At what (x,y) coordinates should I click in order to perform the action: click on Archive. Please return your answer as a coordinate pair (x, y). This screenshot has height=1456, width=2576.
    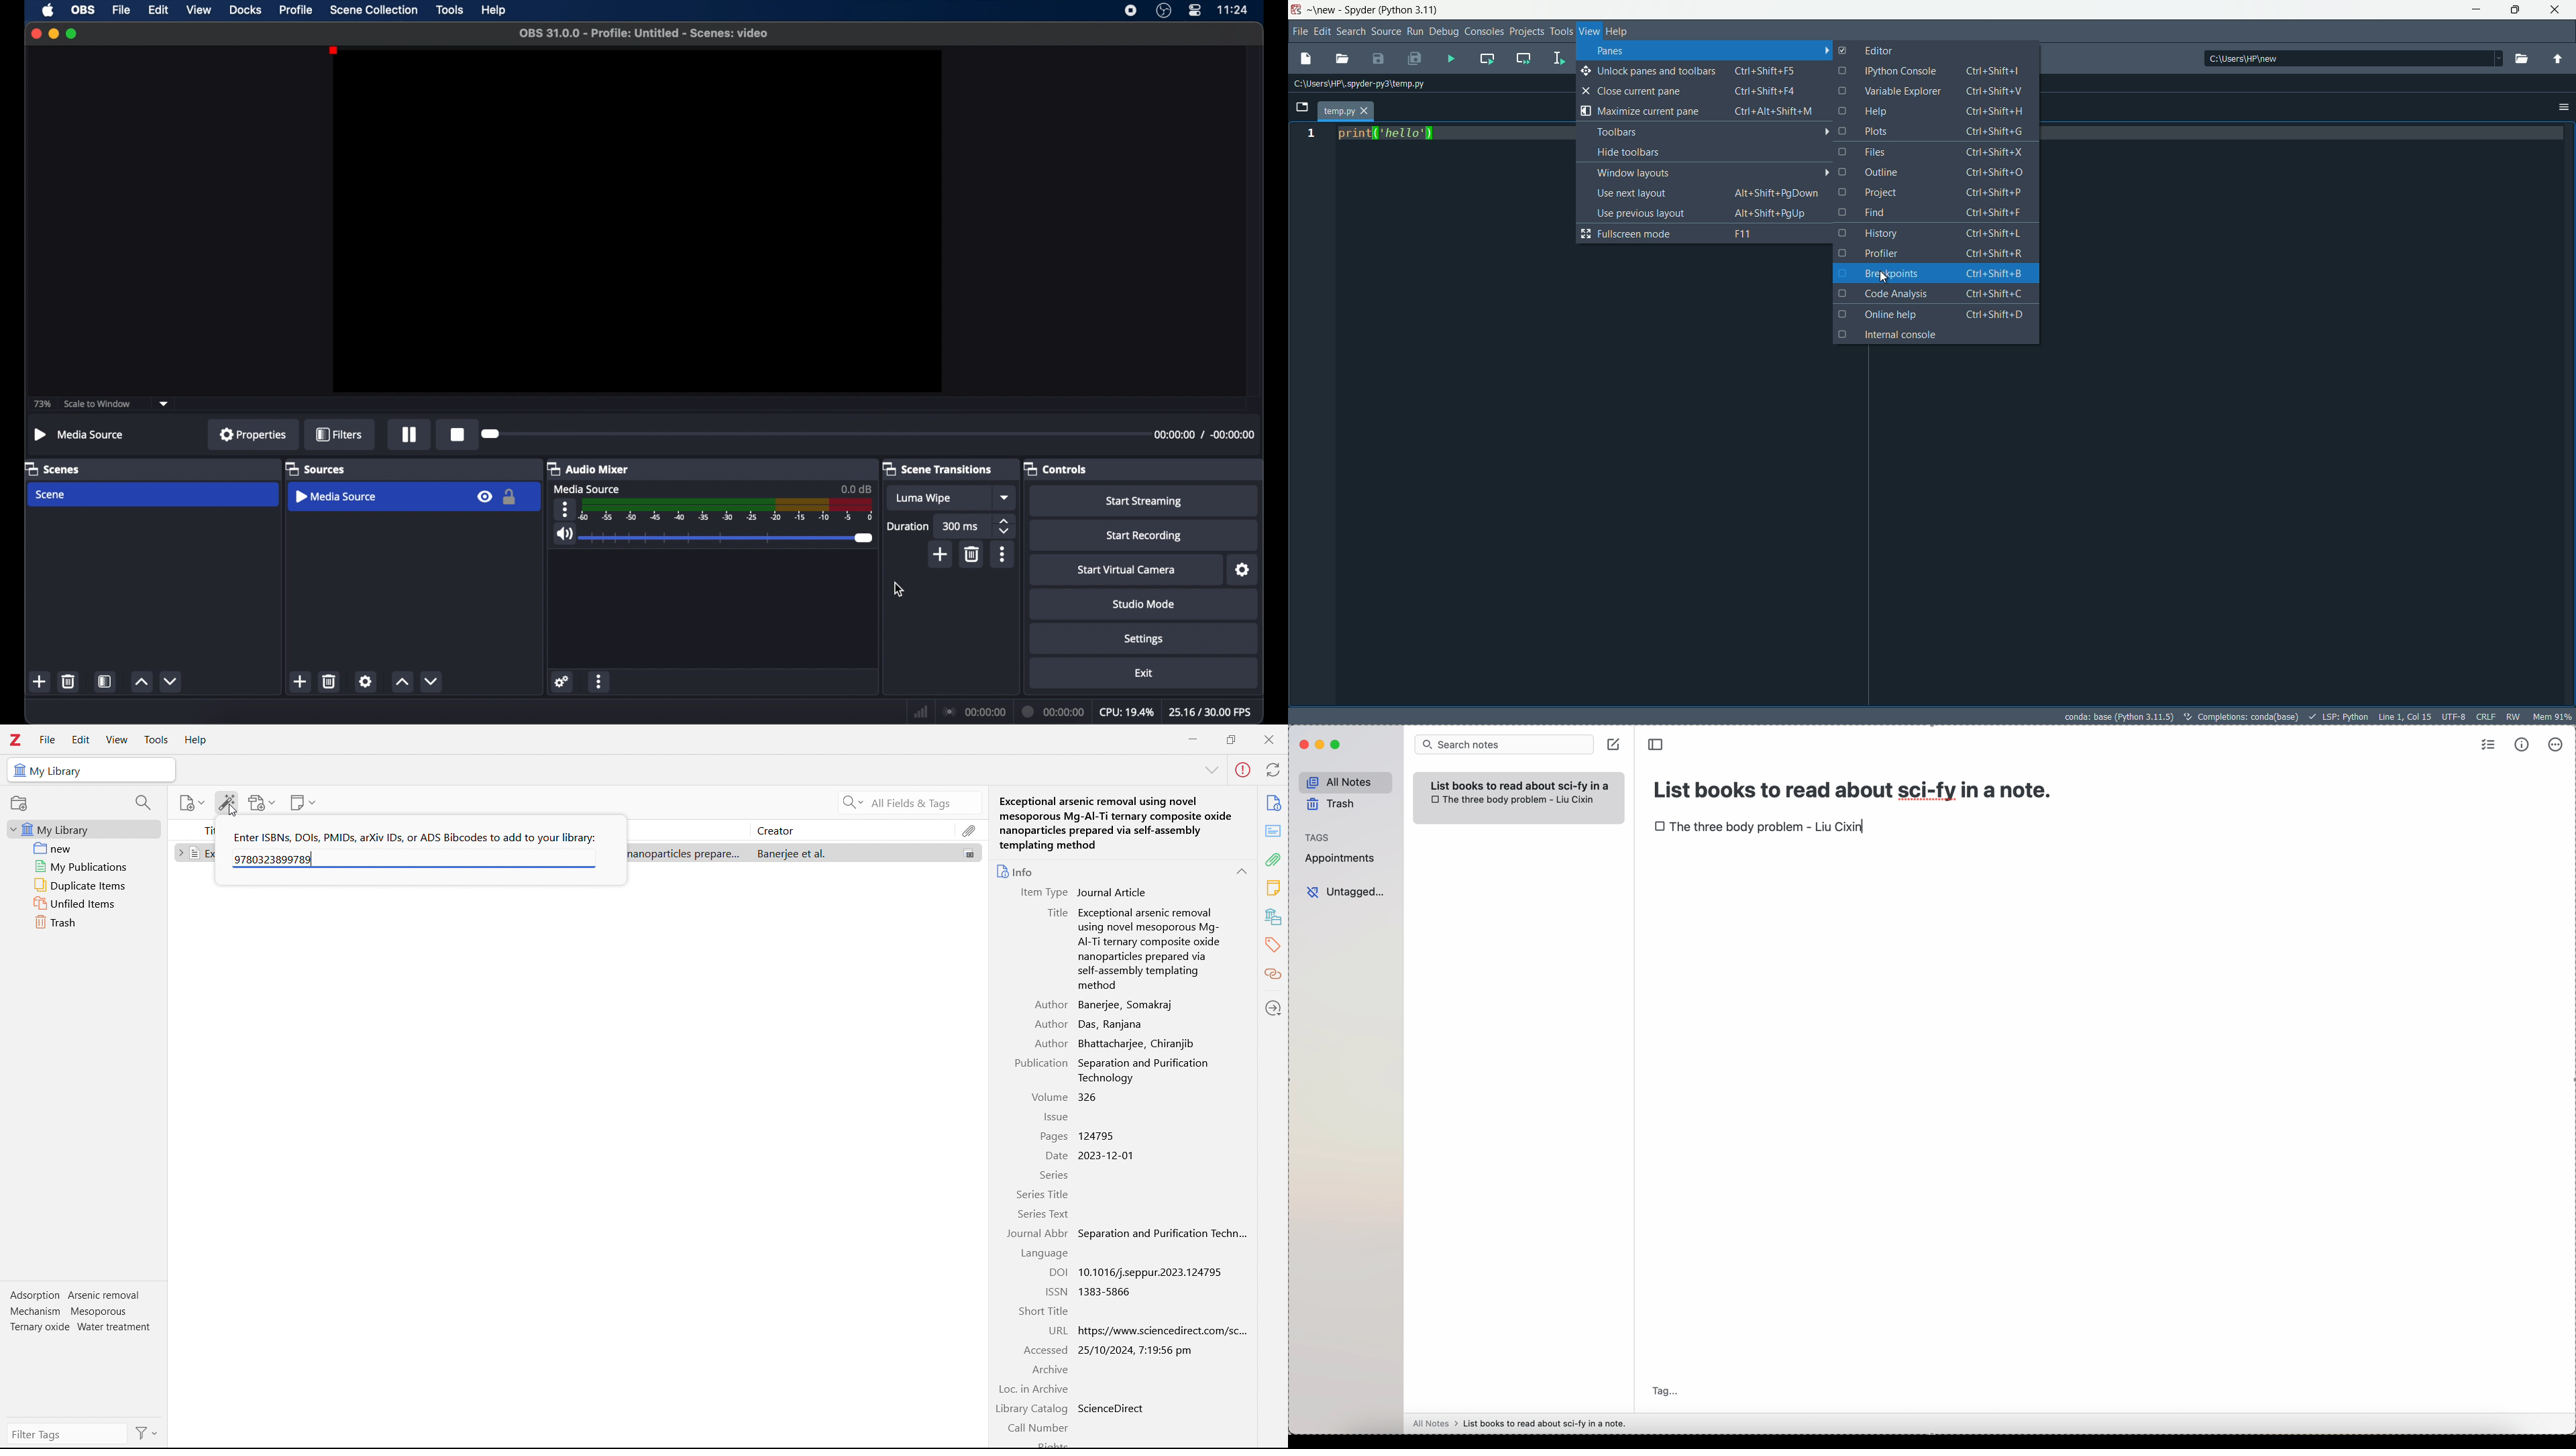
    Looking at the image, I should click on (1049, 1370).